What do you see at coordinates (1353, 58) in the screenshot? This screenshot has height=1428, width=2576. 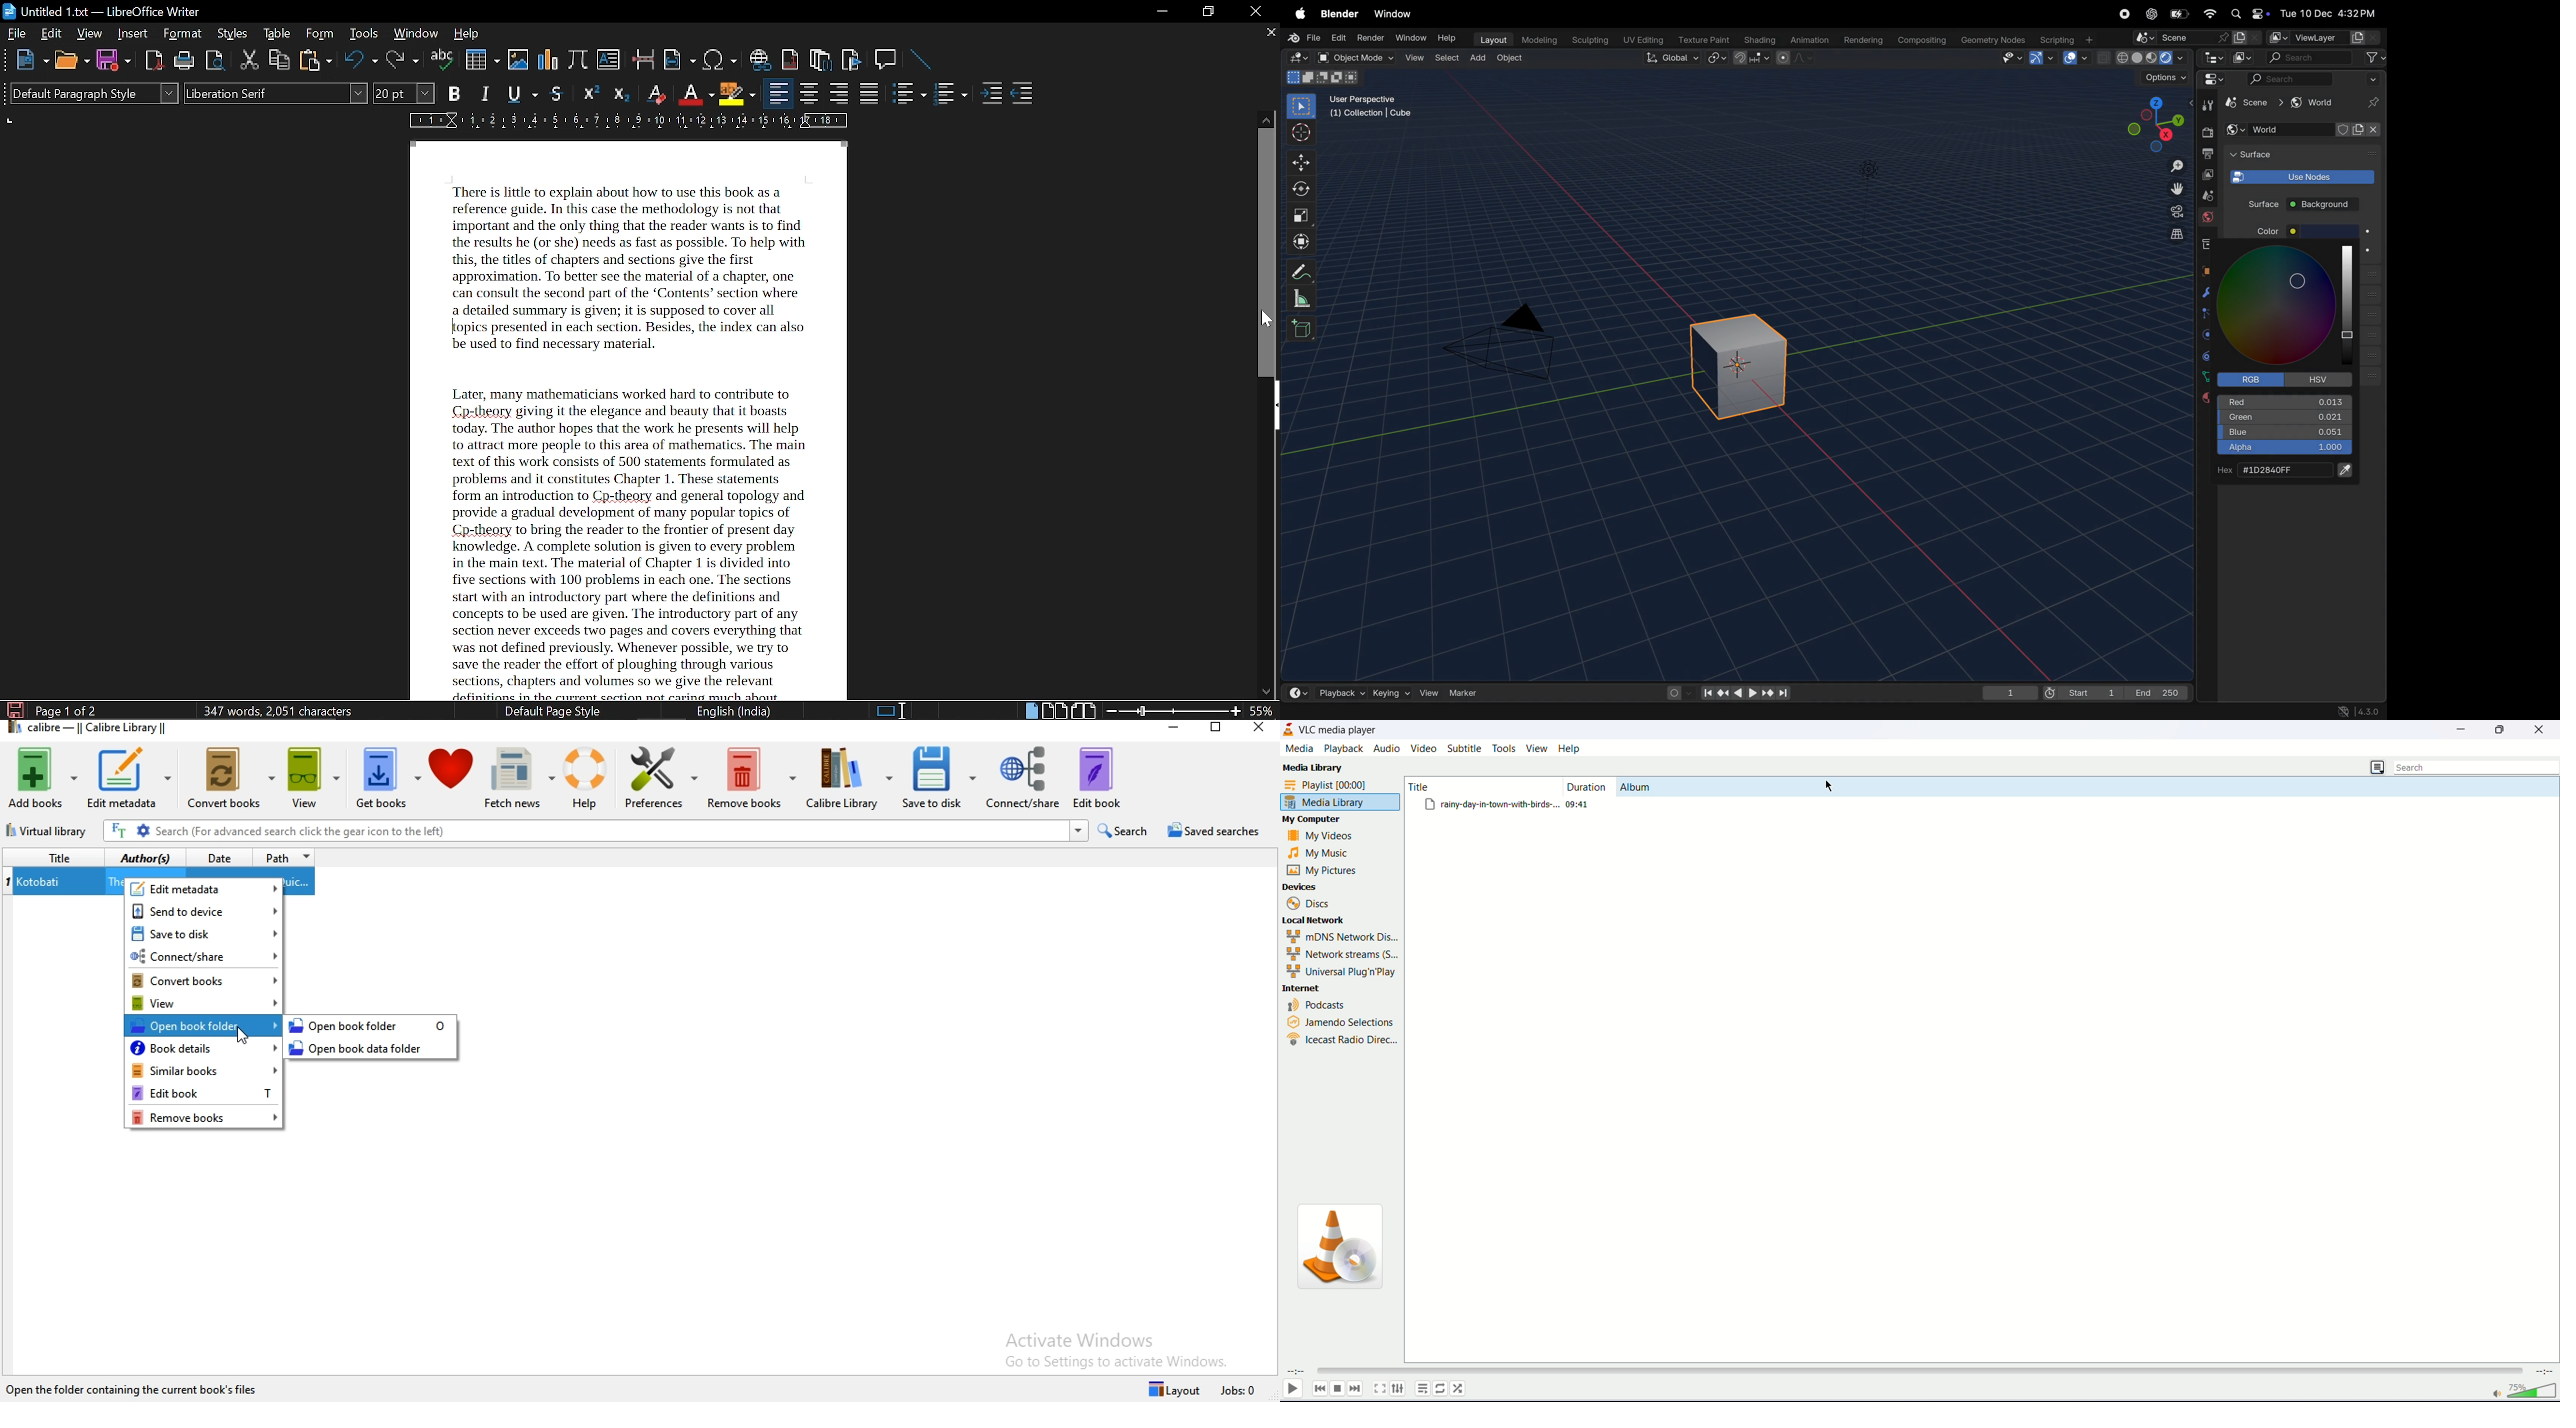 I see `object mode` at bounding box center [1353, 58].